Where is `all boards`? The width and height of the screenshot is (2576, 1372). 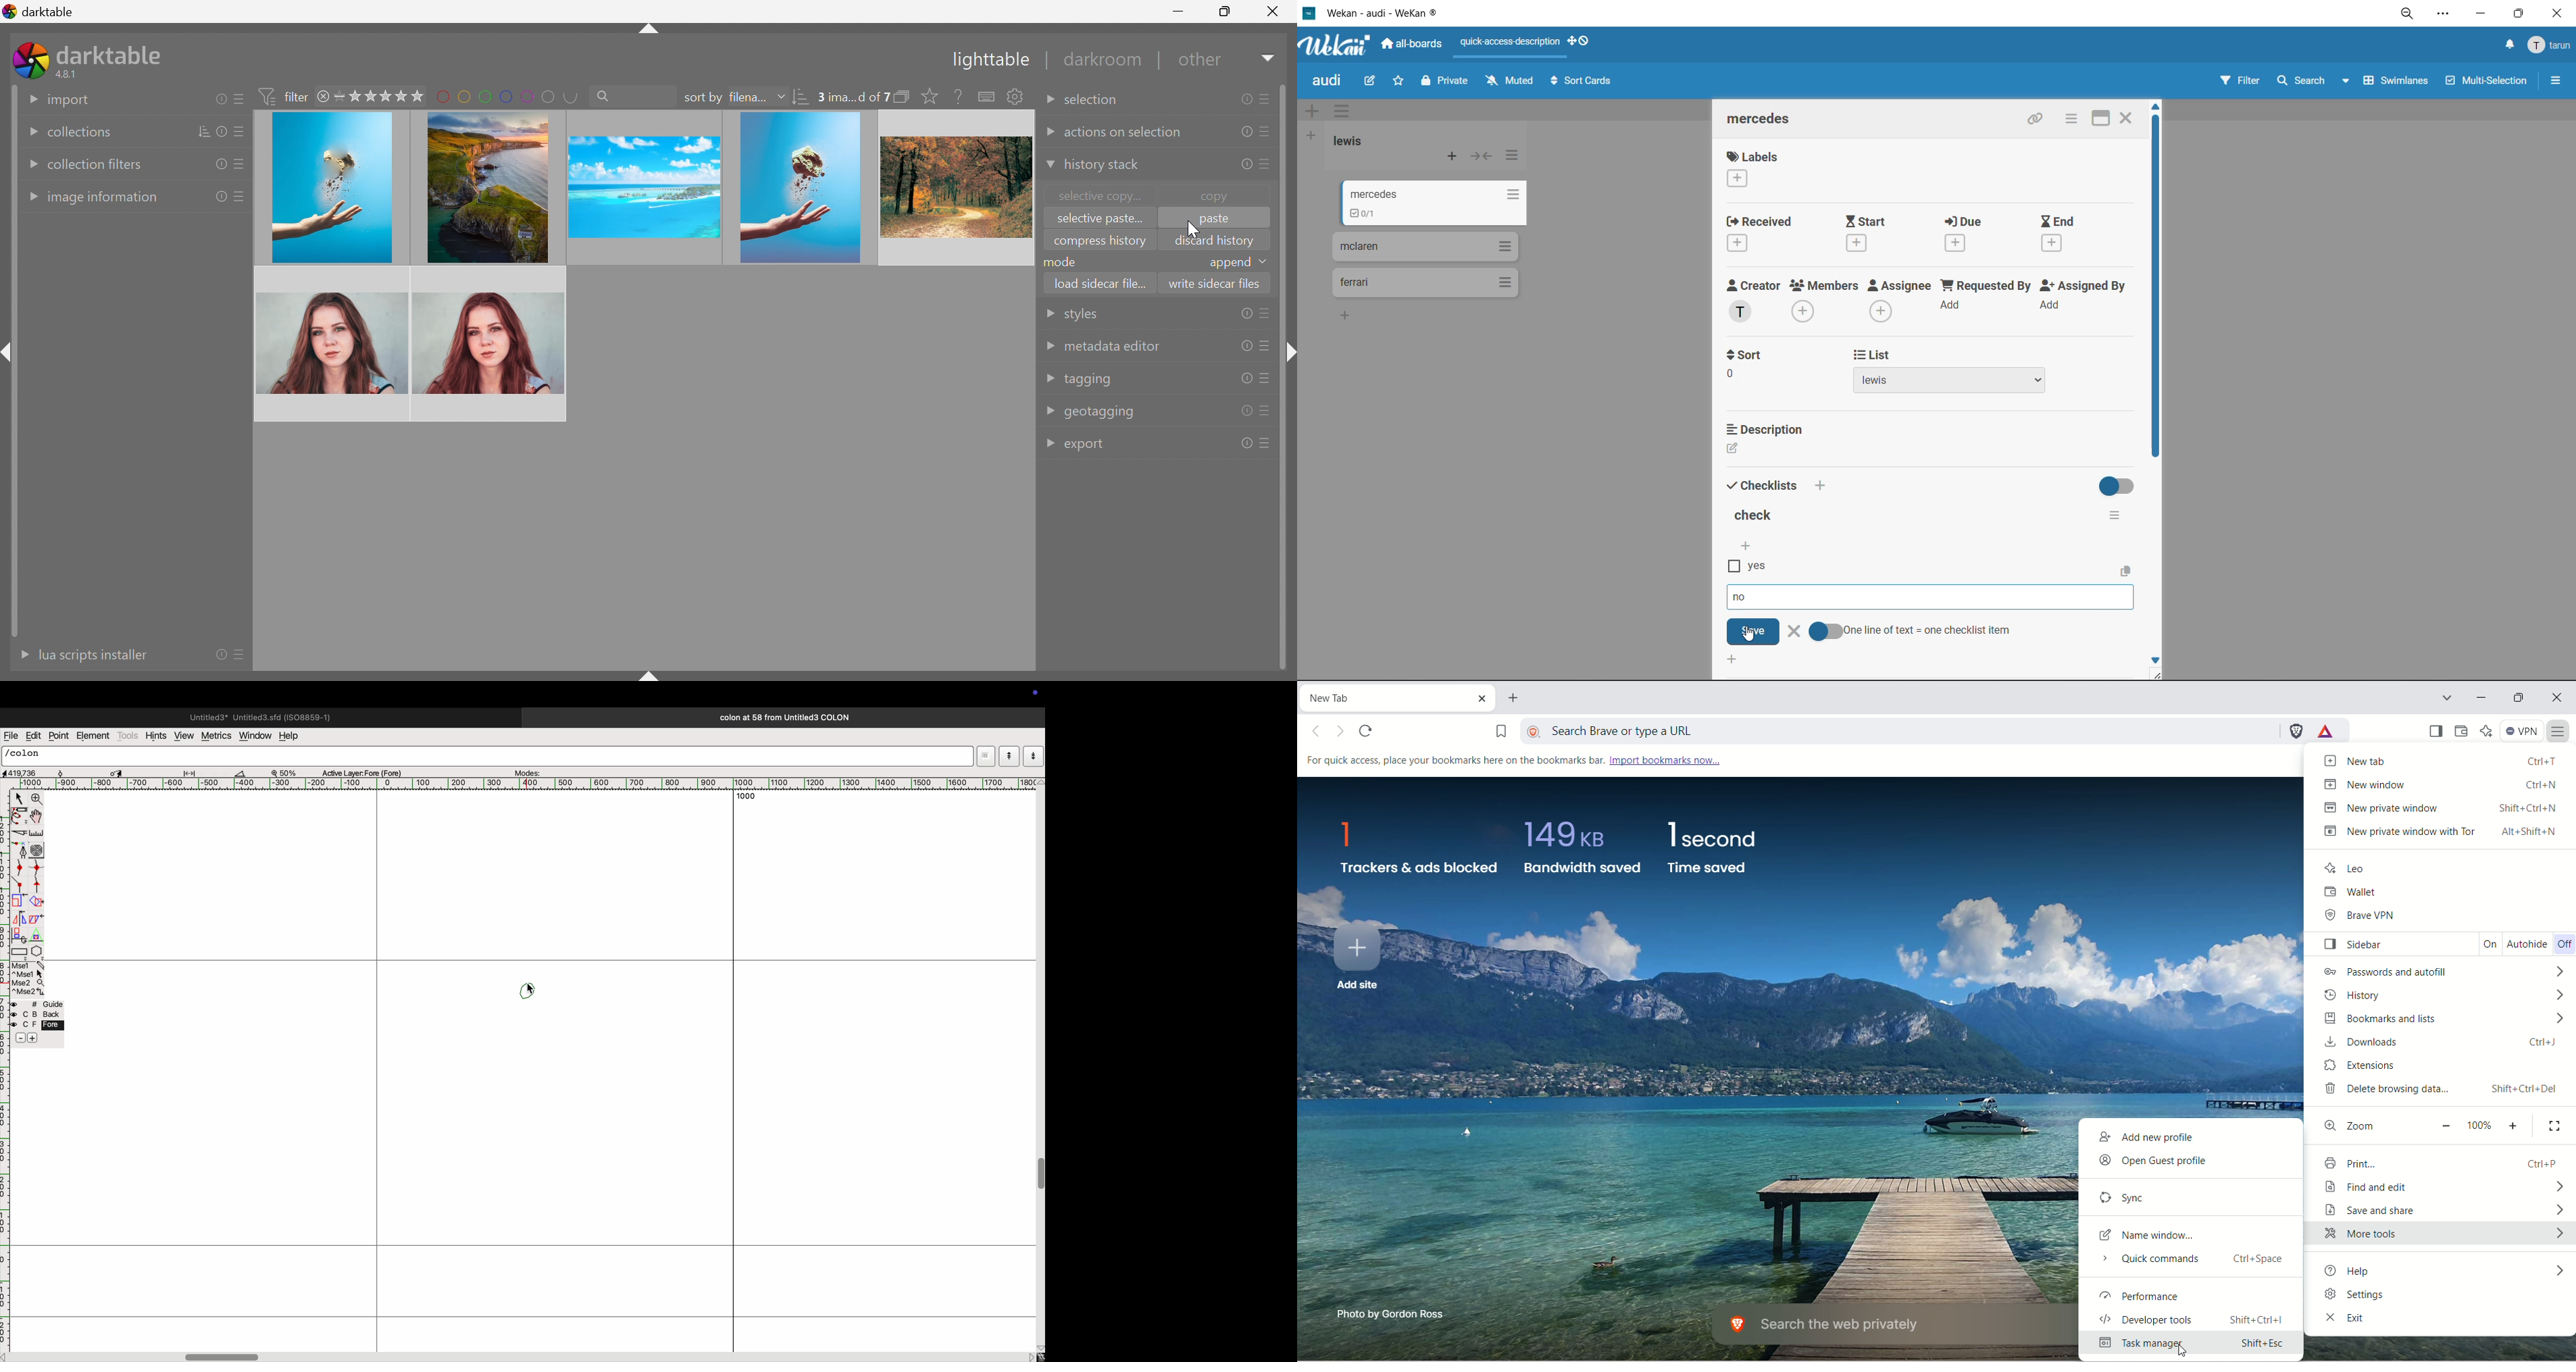
all boards is located at coordinates (1416, 46).